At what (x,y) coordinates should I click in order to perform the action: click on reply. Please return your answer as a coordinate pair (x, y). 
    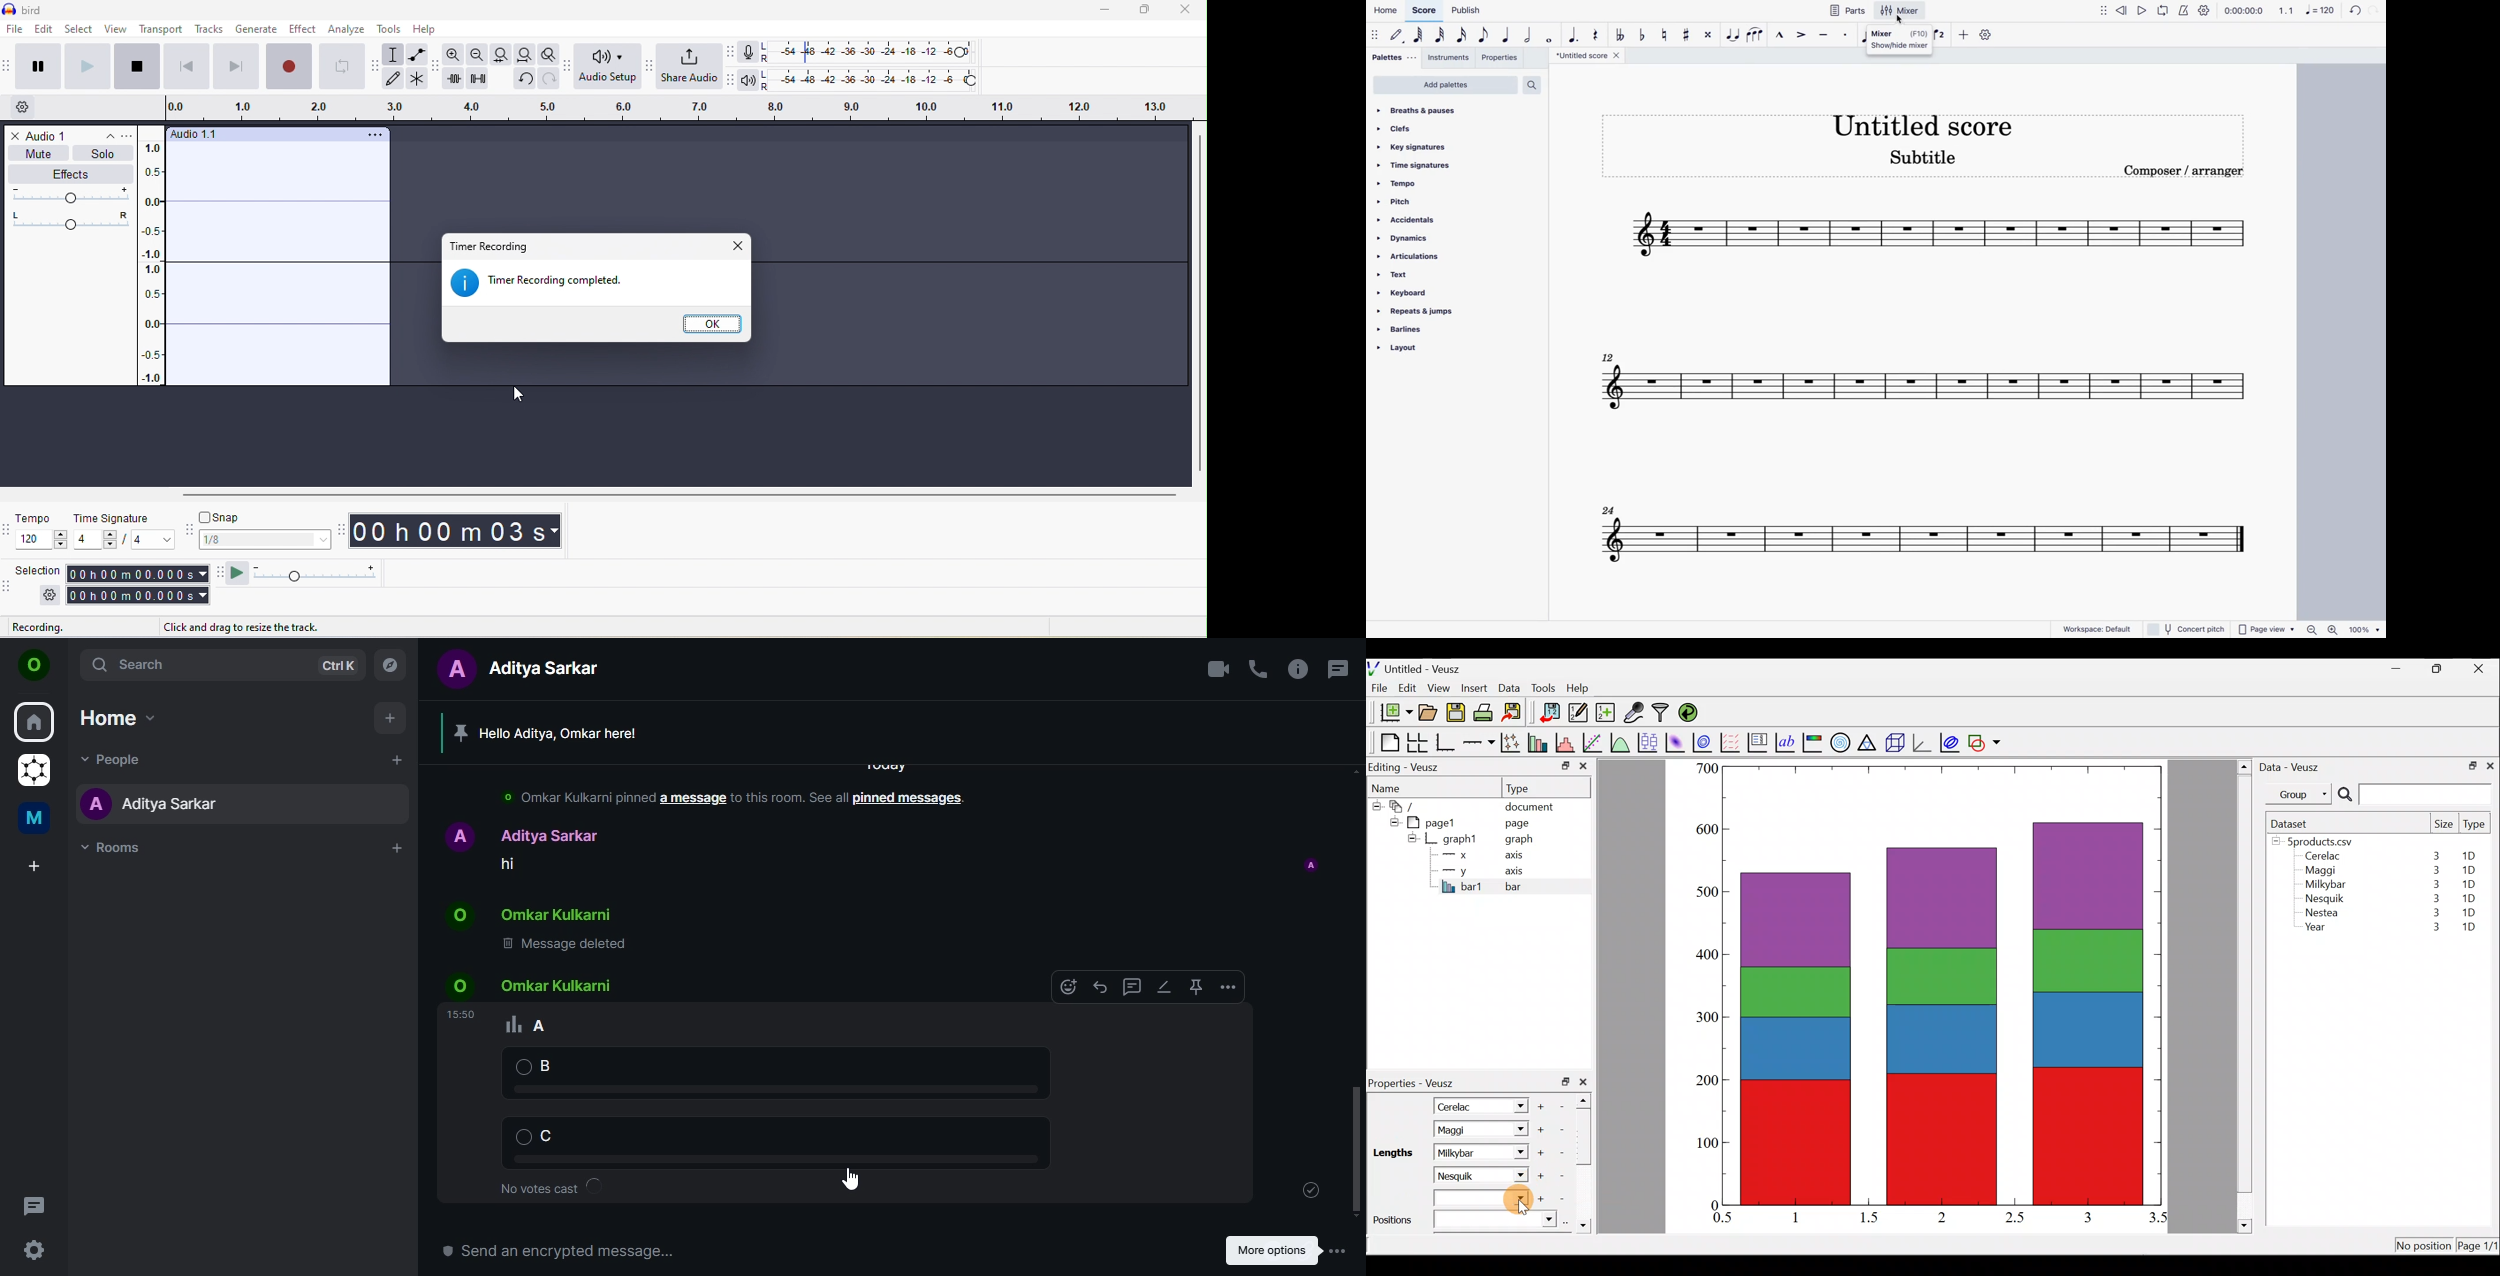
    Looking at the image, I should click on (1098, 987).